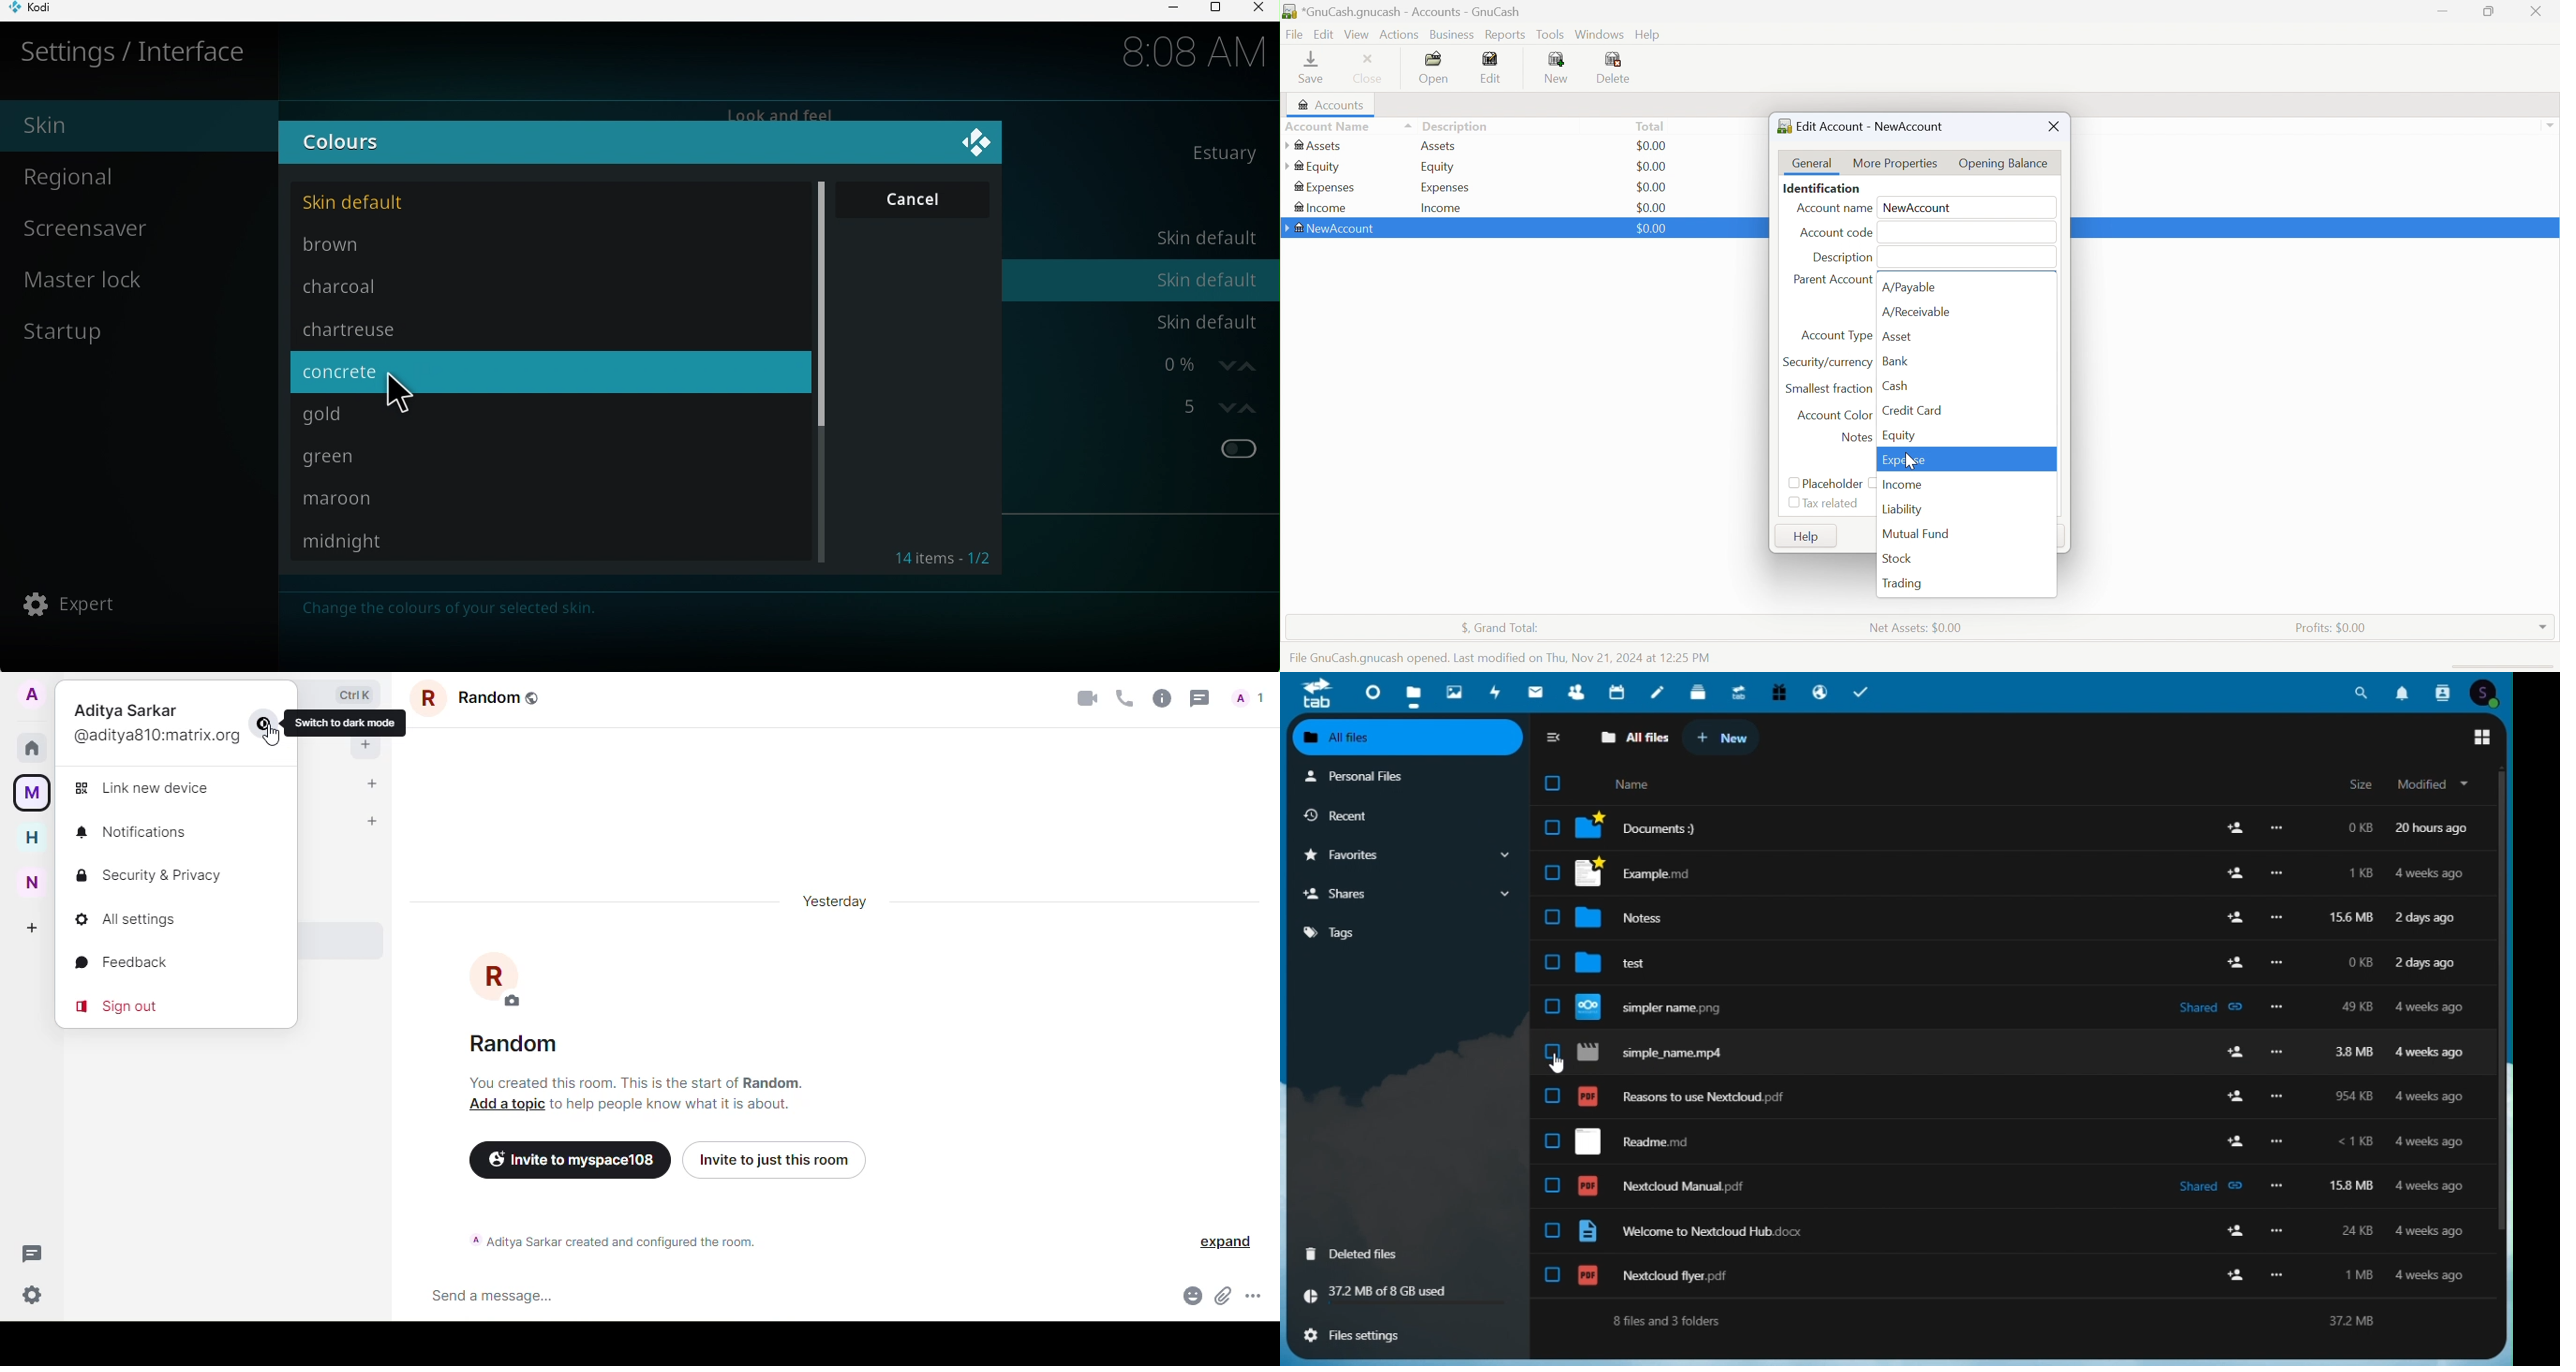 The width and height of the screenshot is (2576, 1372). I want to click on info, so click(672, 1105).